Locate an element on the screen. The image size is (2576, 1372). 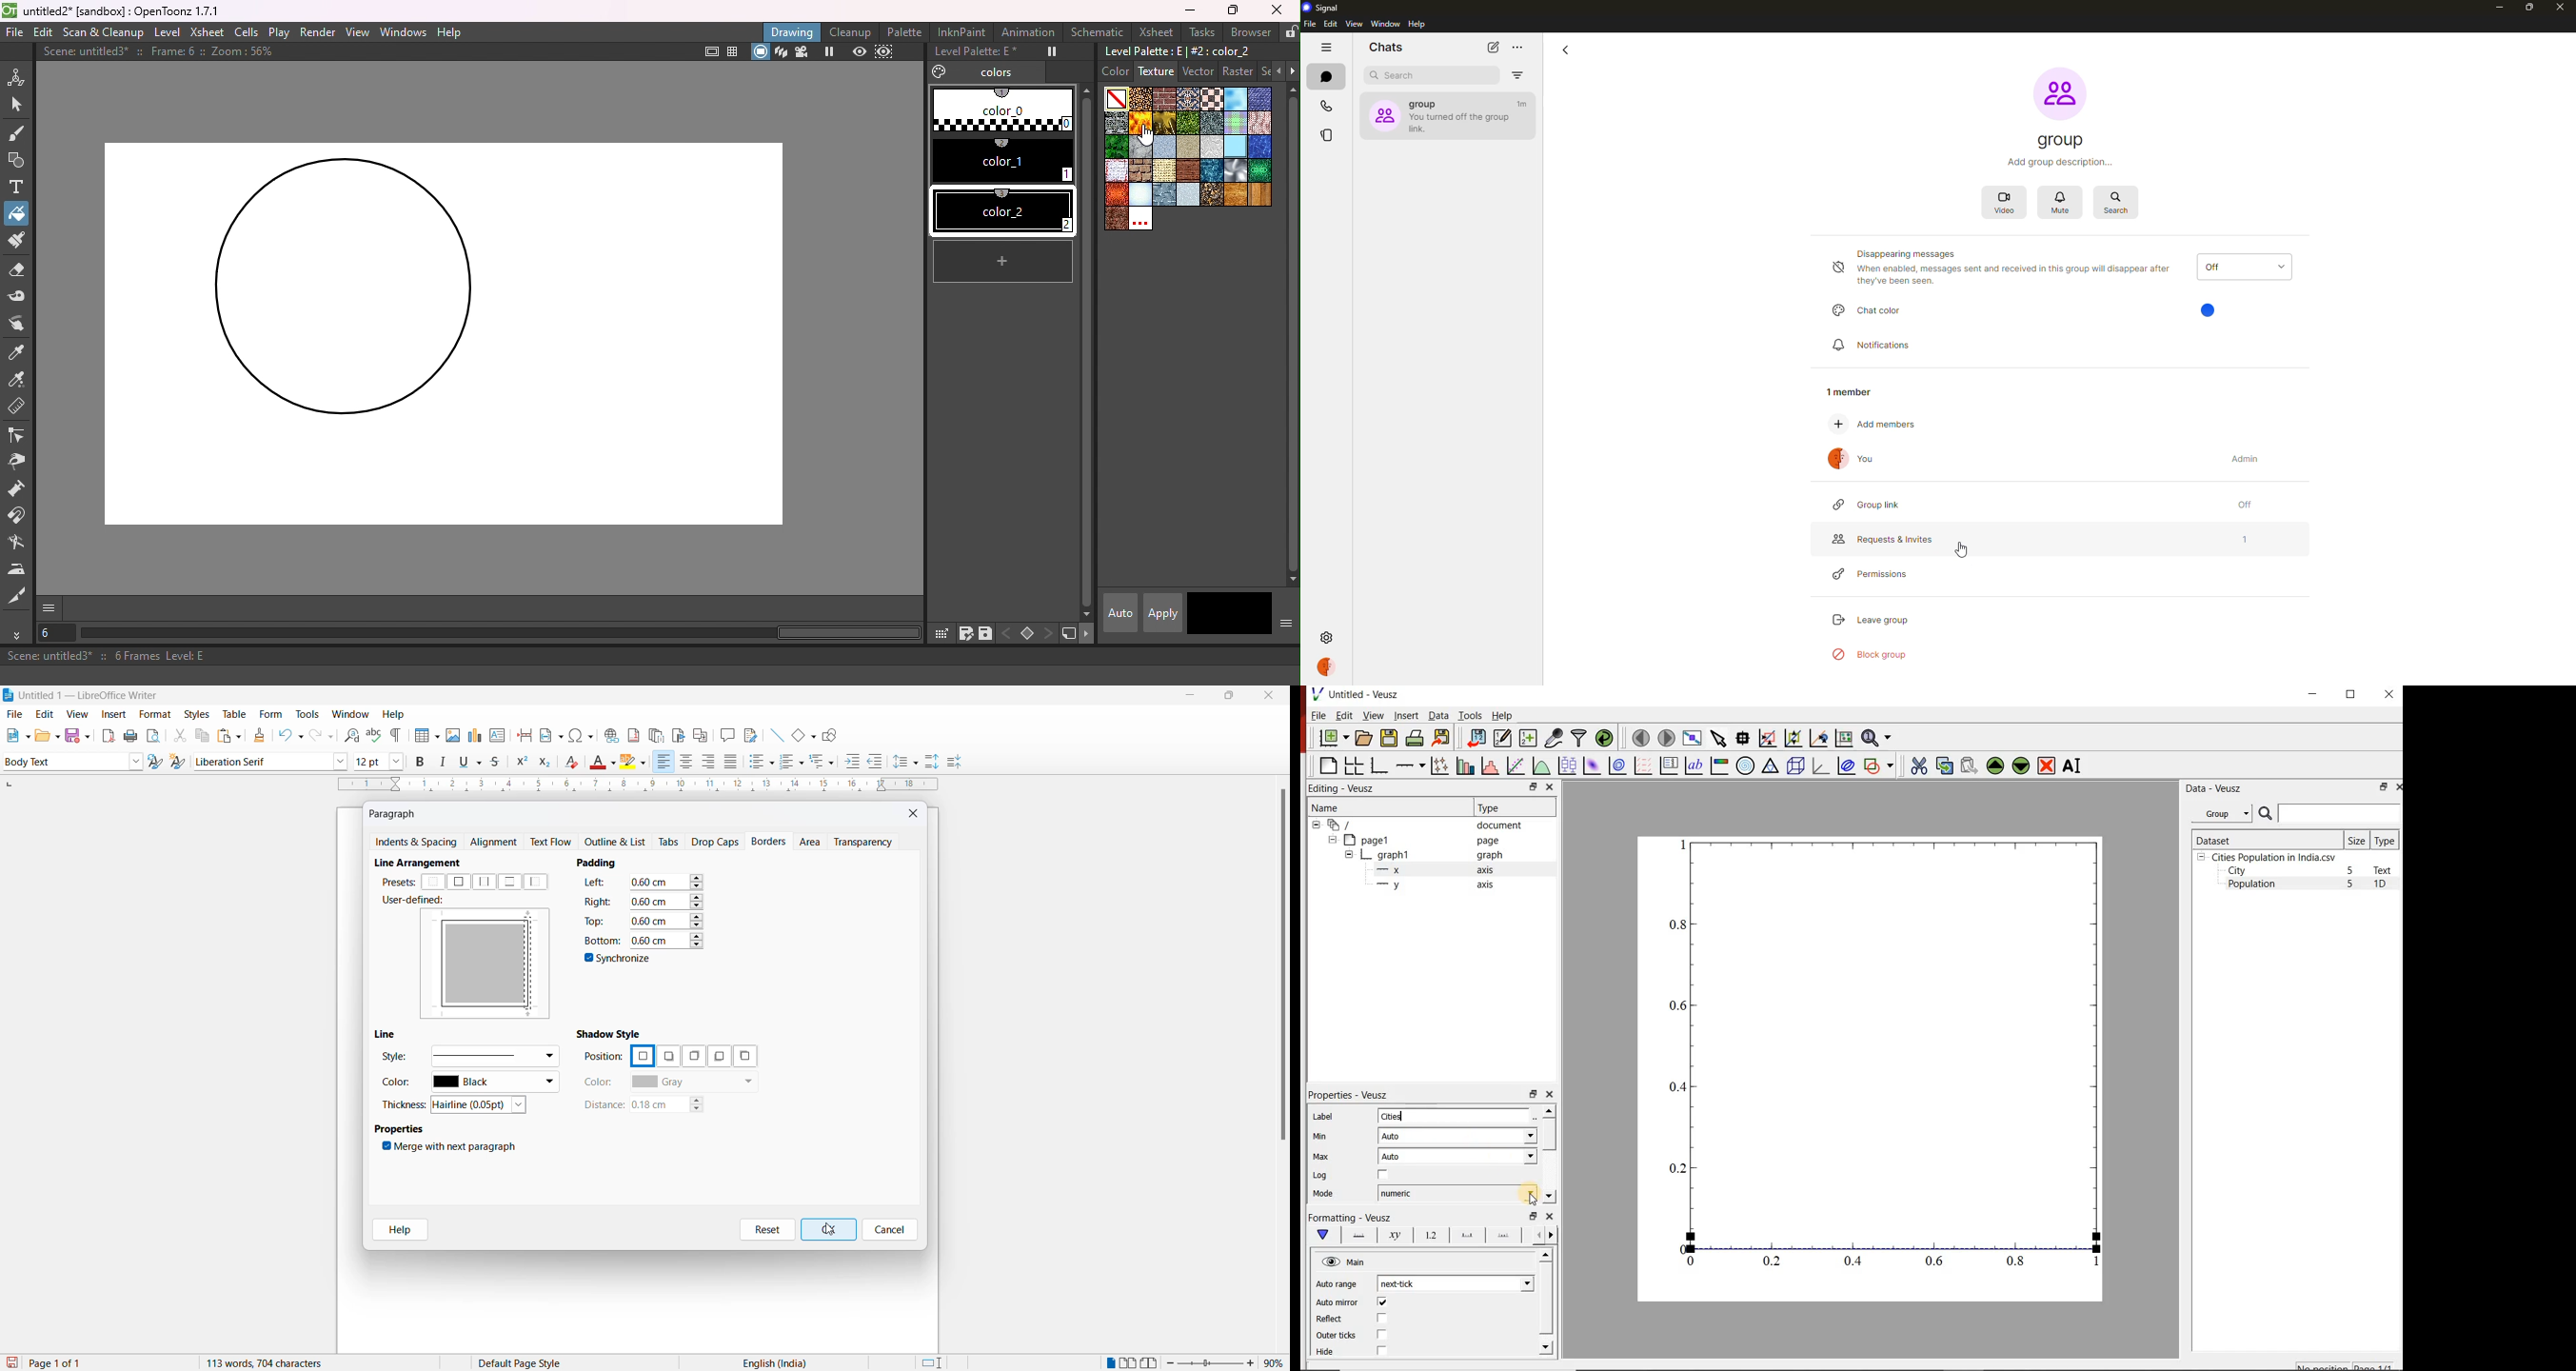
paragraph mapping is located at coordinates (489, 962).